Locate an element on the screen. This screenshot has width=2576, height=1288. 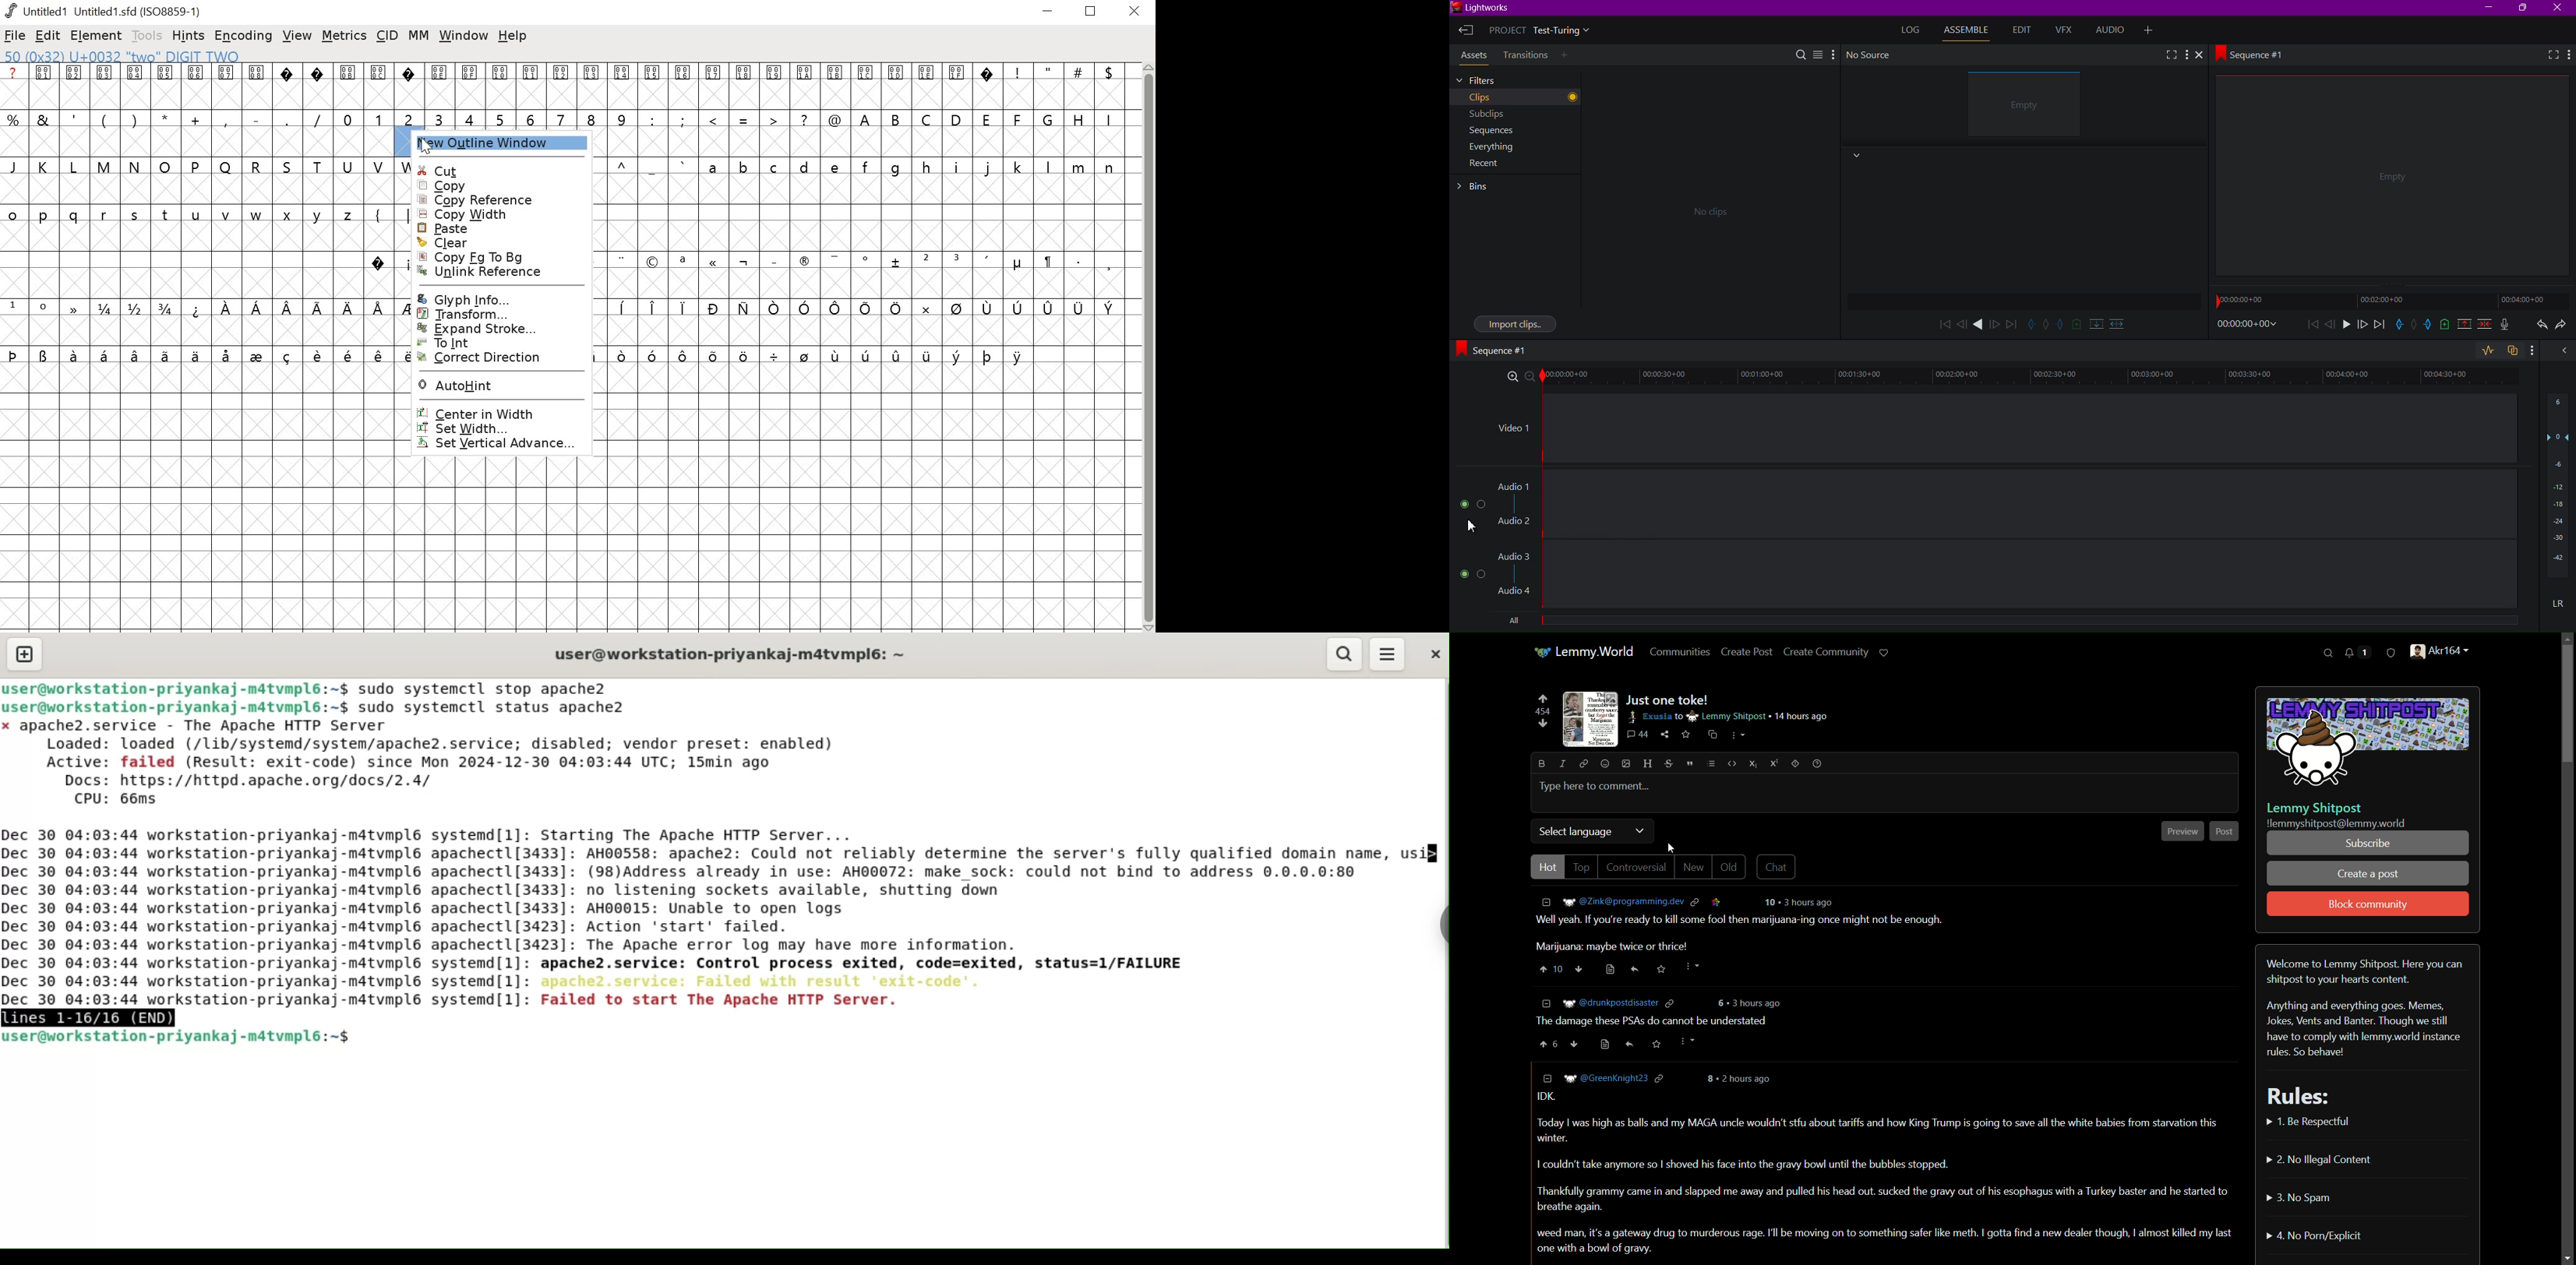
10 is located at coordinates (1559, 970).